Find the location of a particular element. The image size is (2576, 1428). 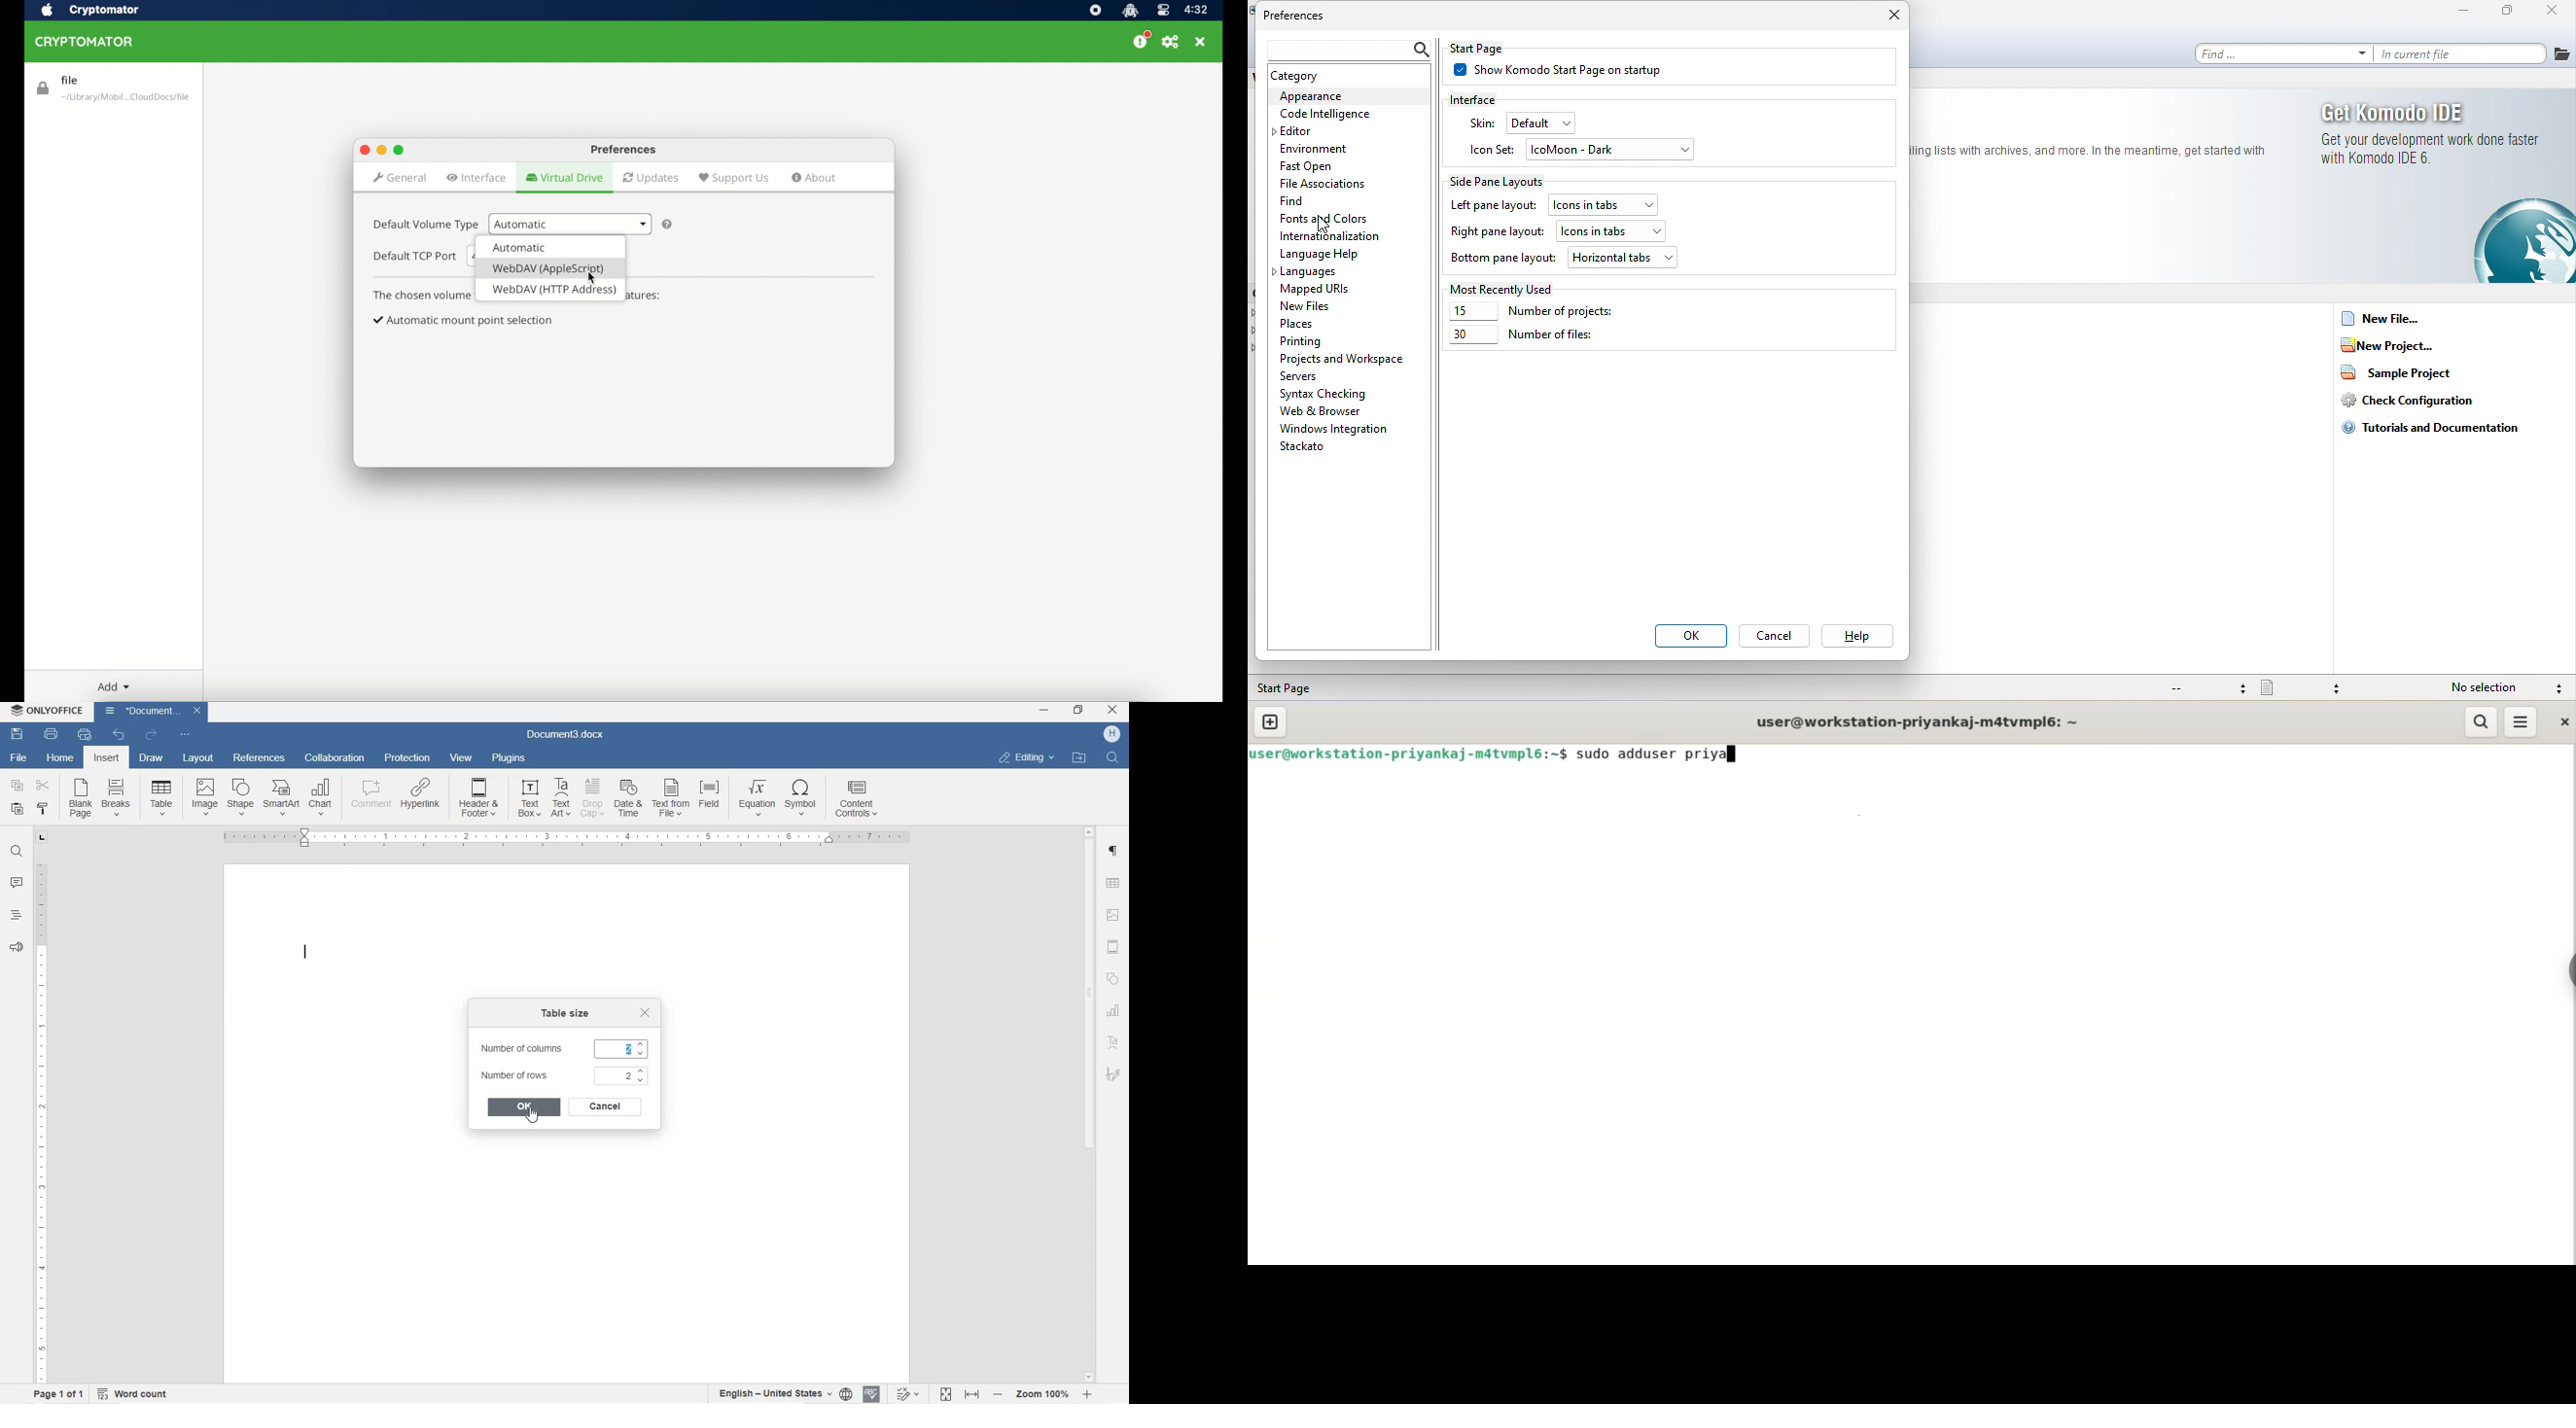

internationalization is located at coordinates (1347, 236).